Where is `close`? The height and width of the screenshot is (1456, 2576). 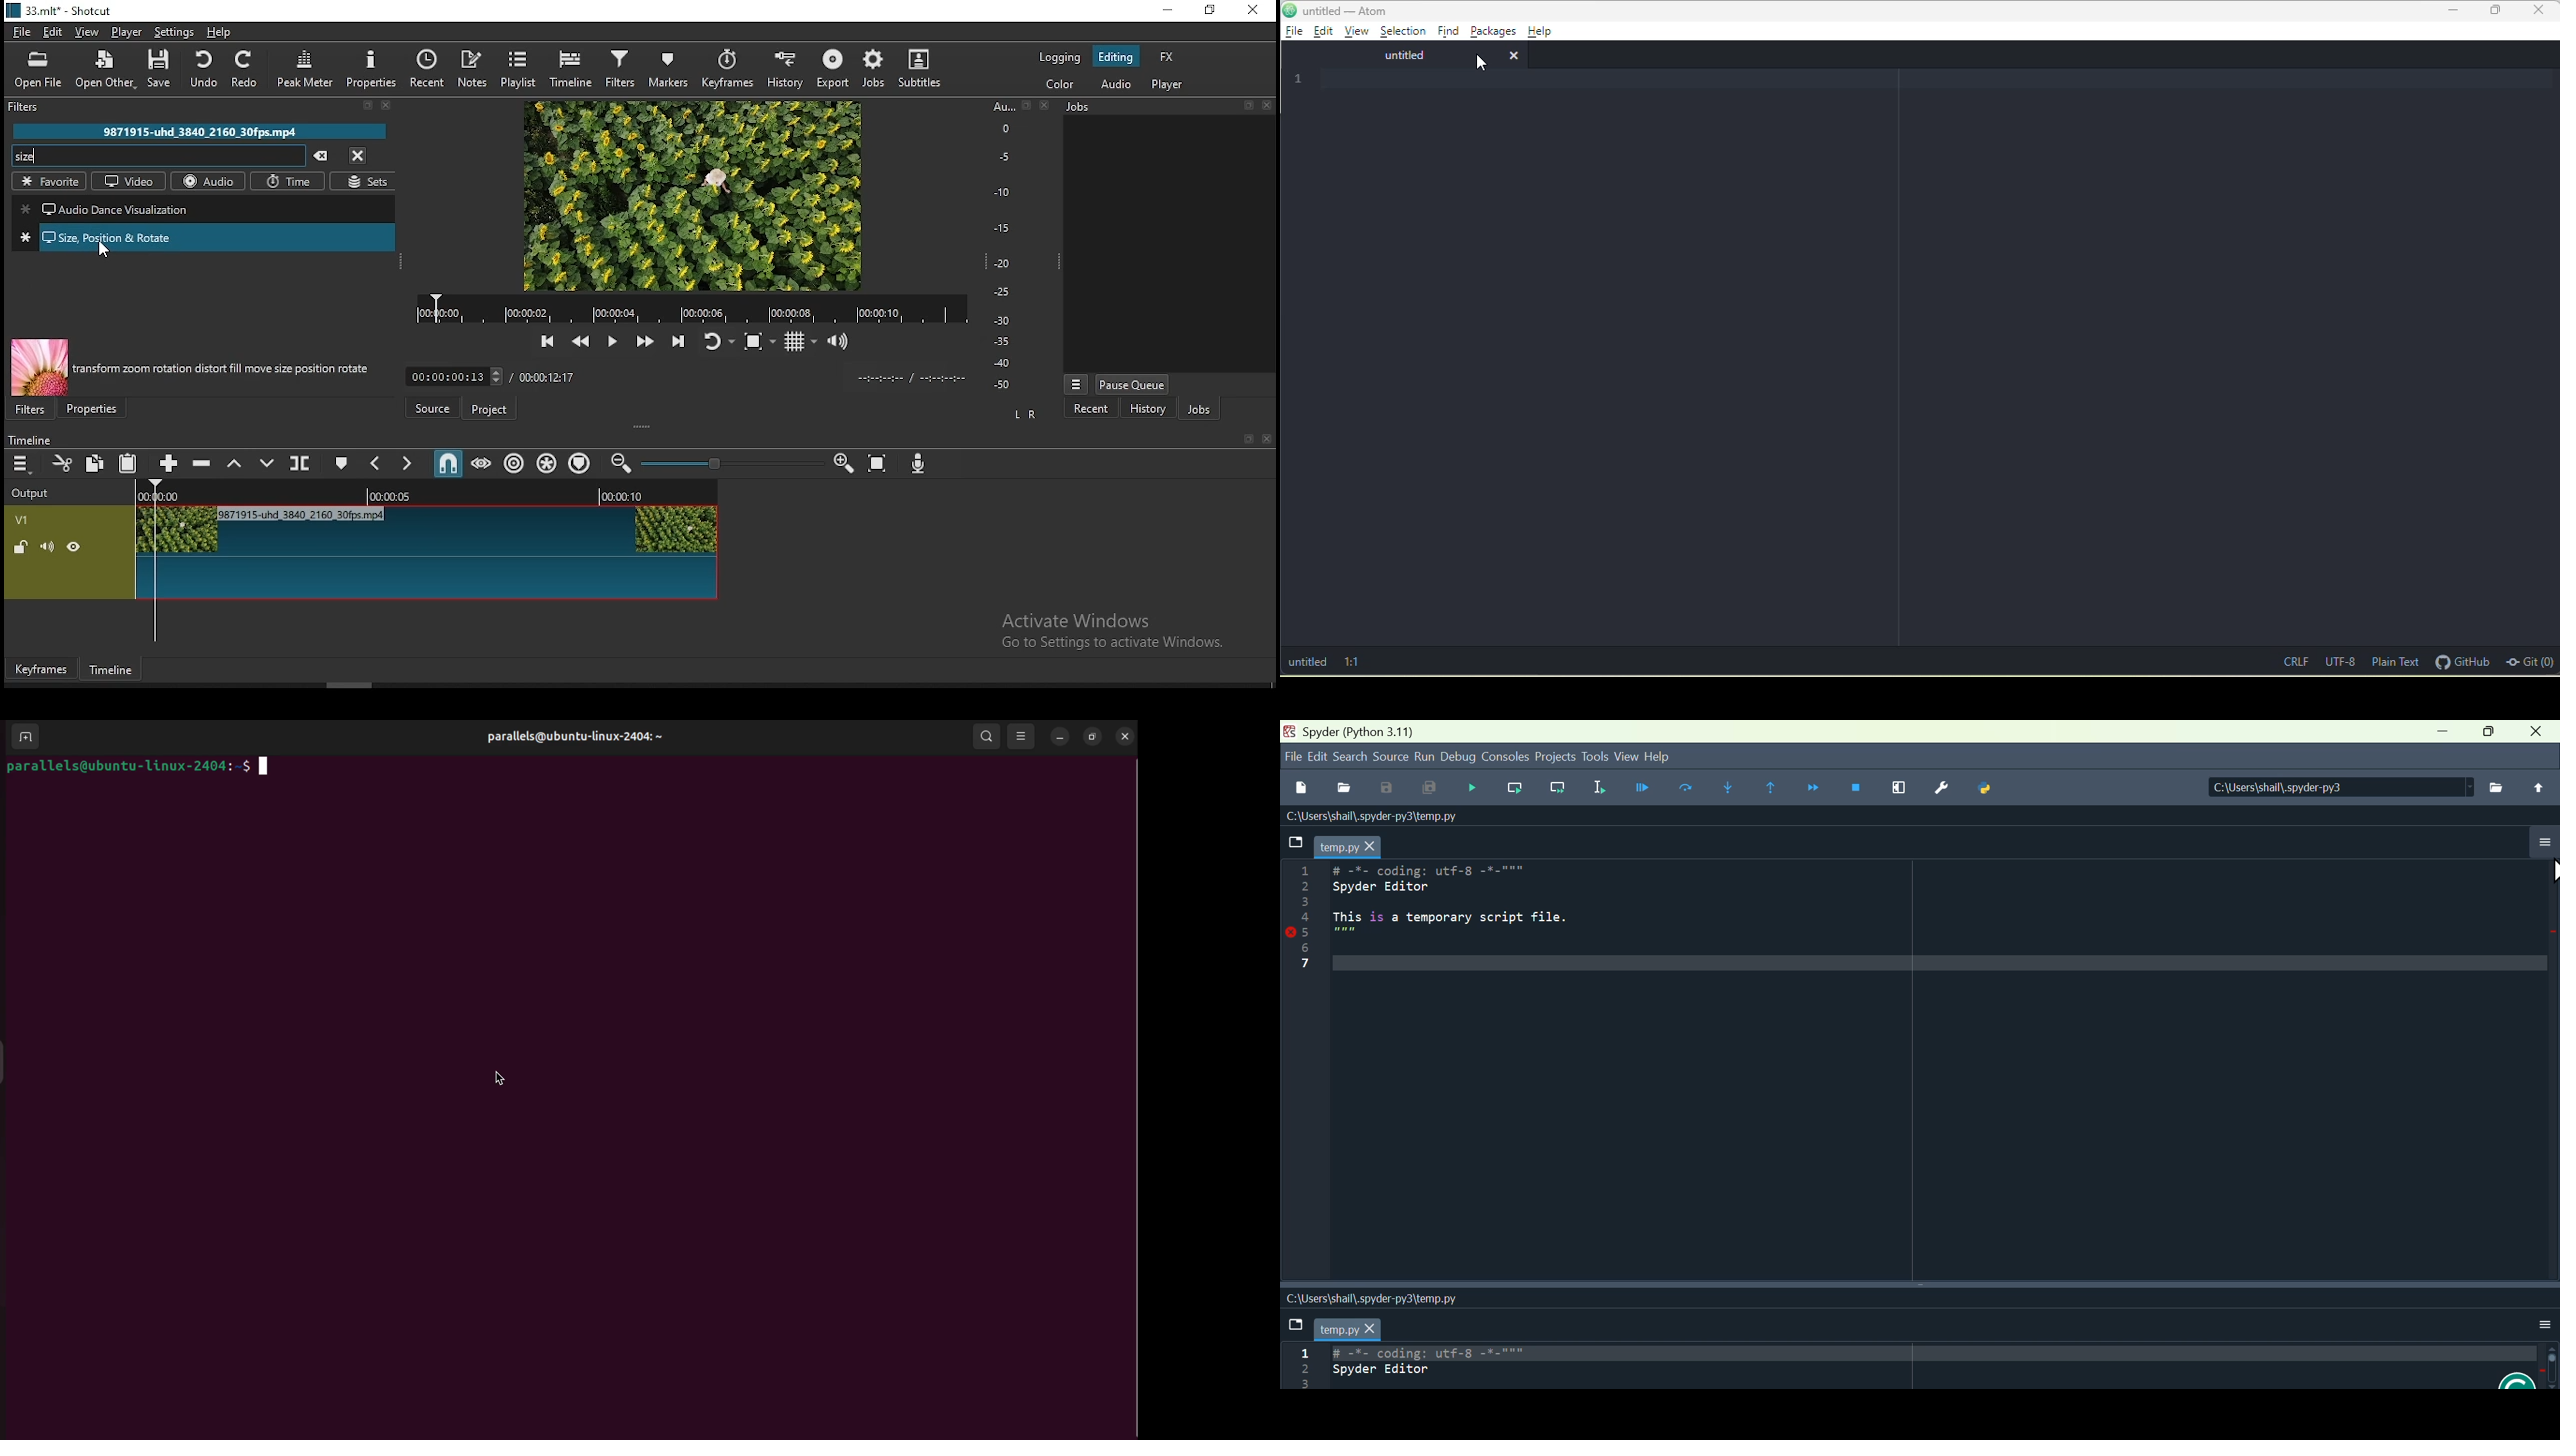 close is located at coordinates (2536, 734).